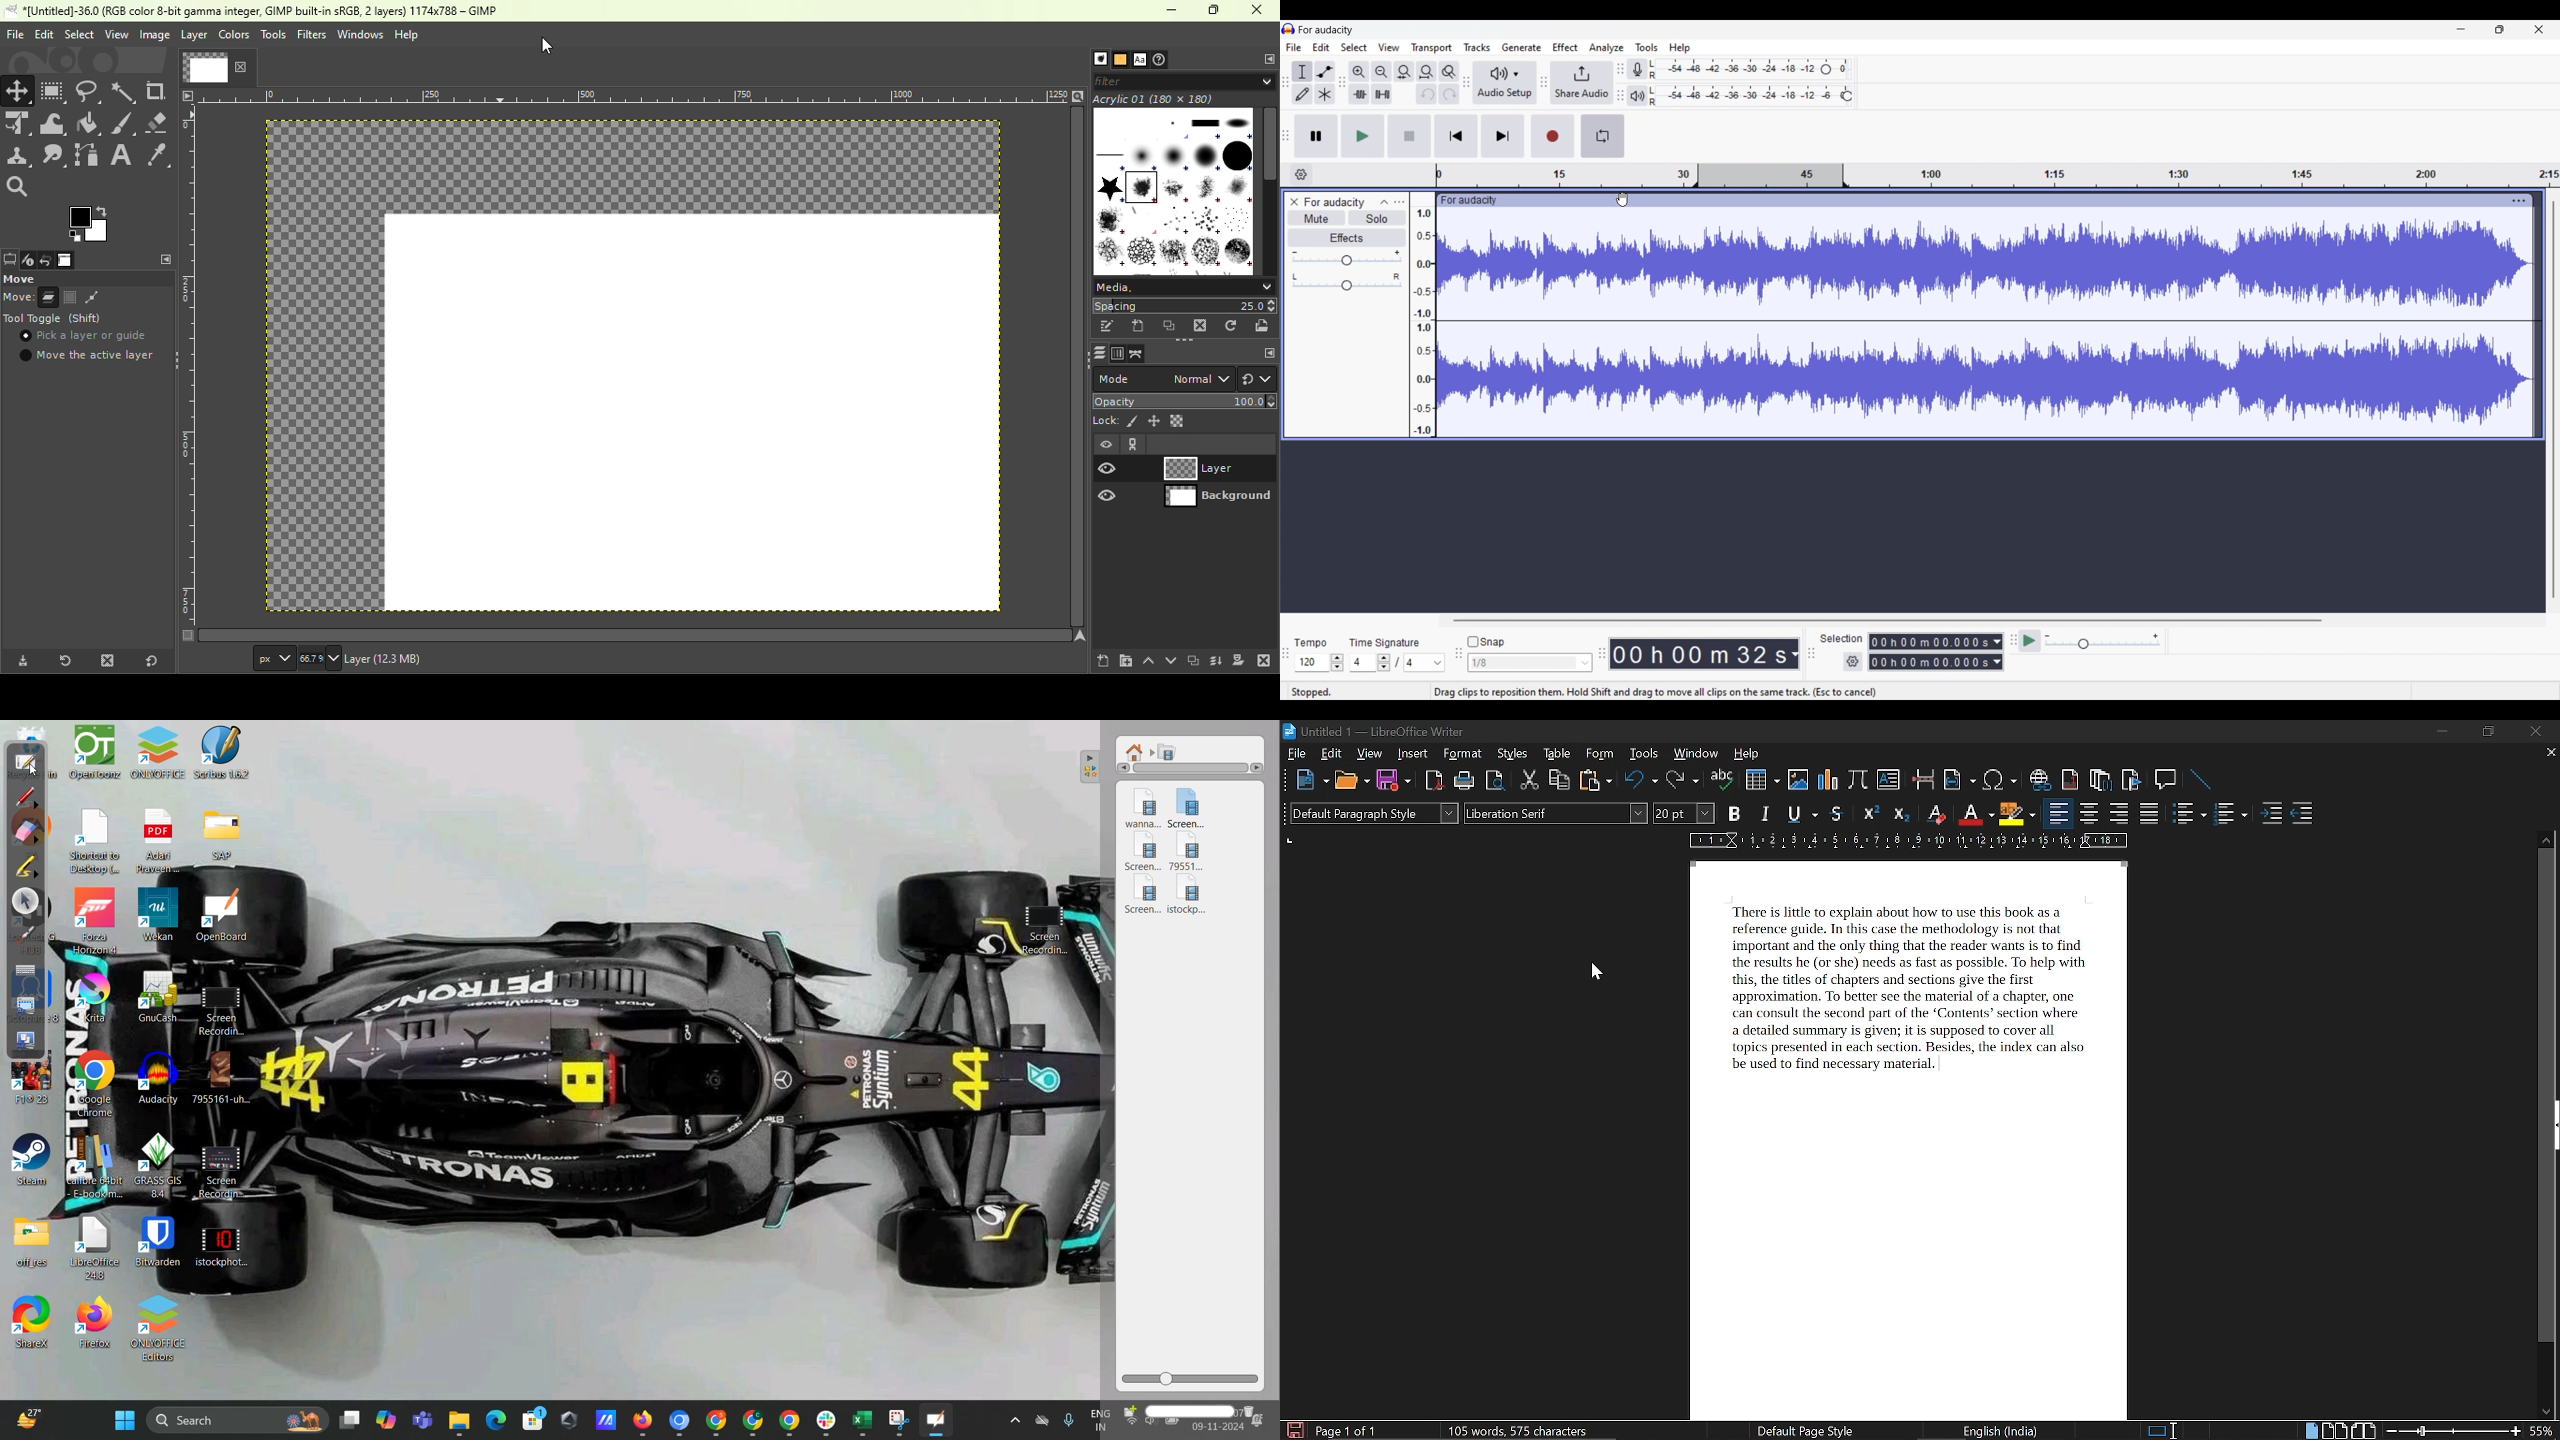  I want to click on Snap toggle, so click(1486, 641).